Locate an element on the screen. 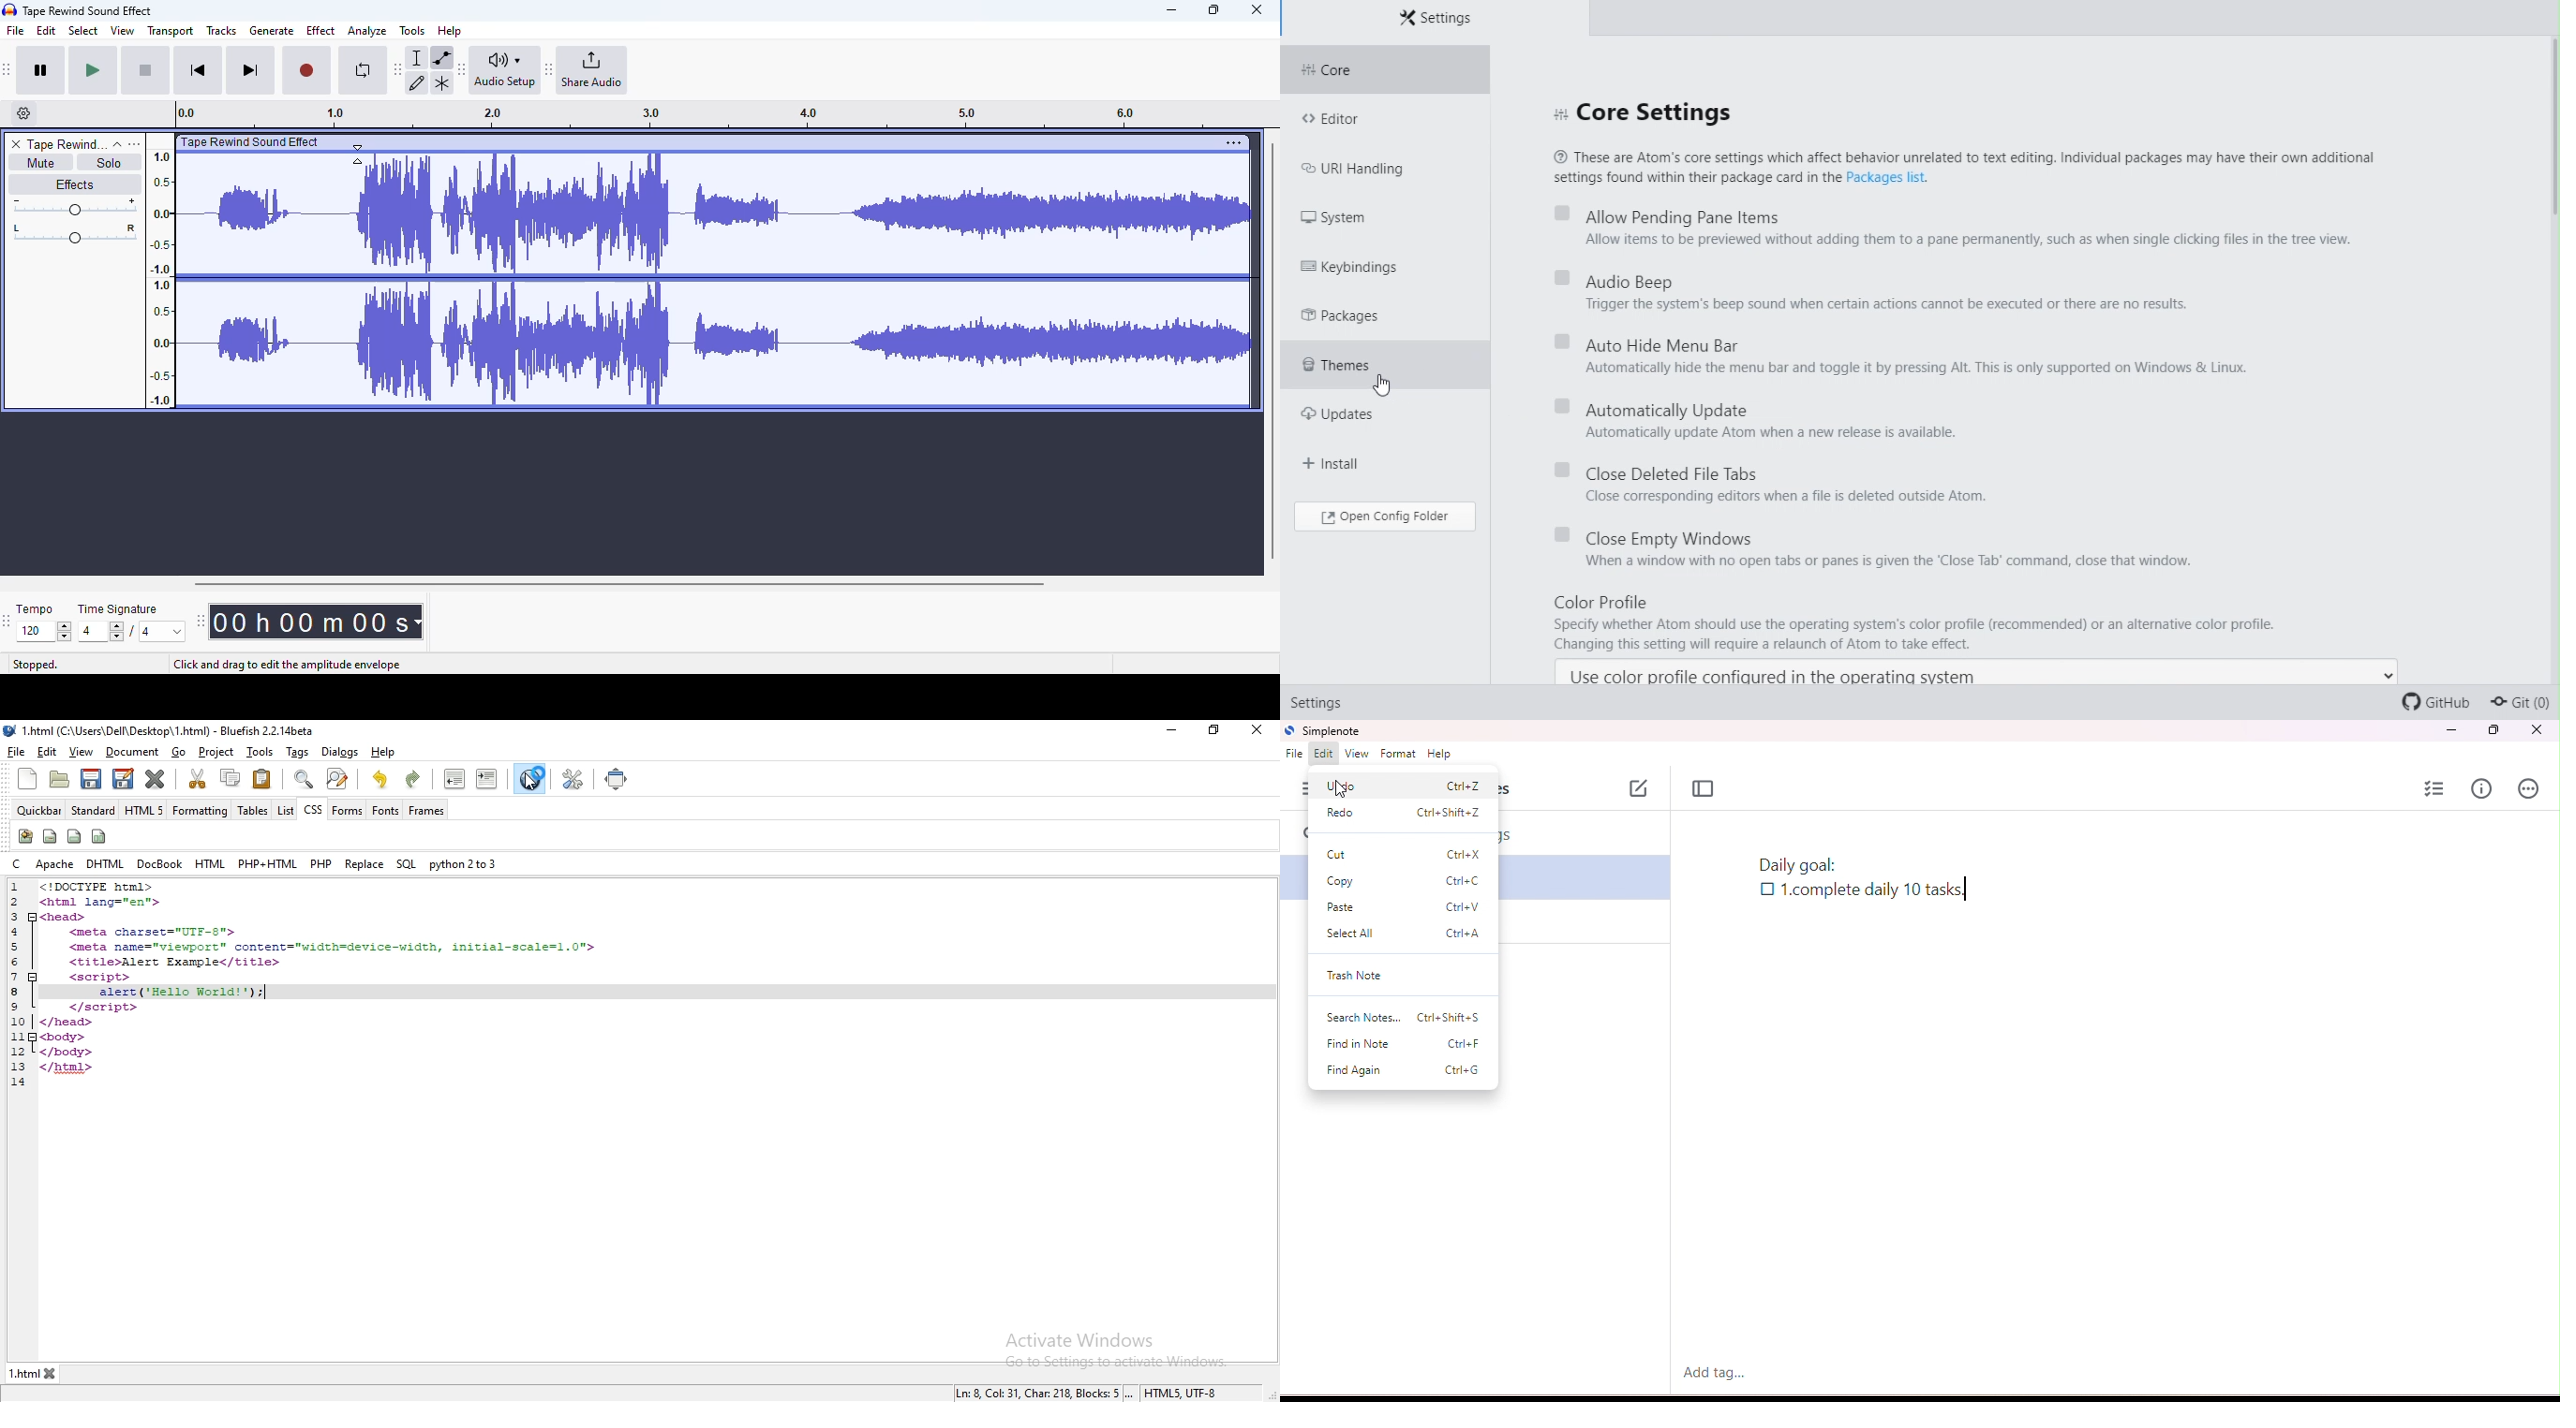  cut is located at coordinates (198, 779).